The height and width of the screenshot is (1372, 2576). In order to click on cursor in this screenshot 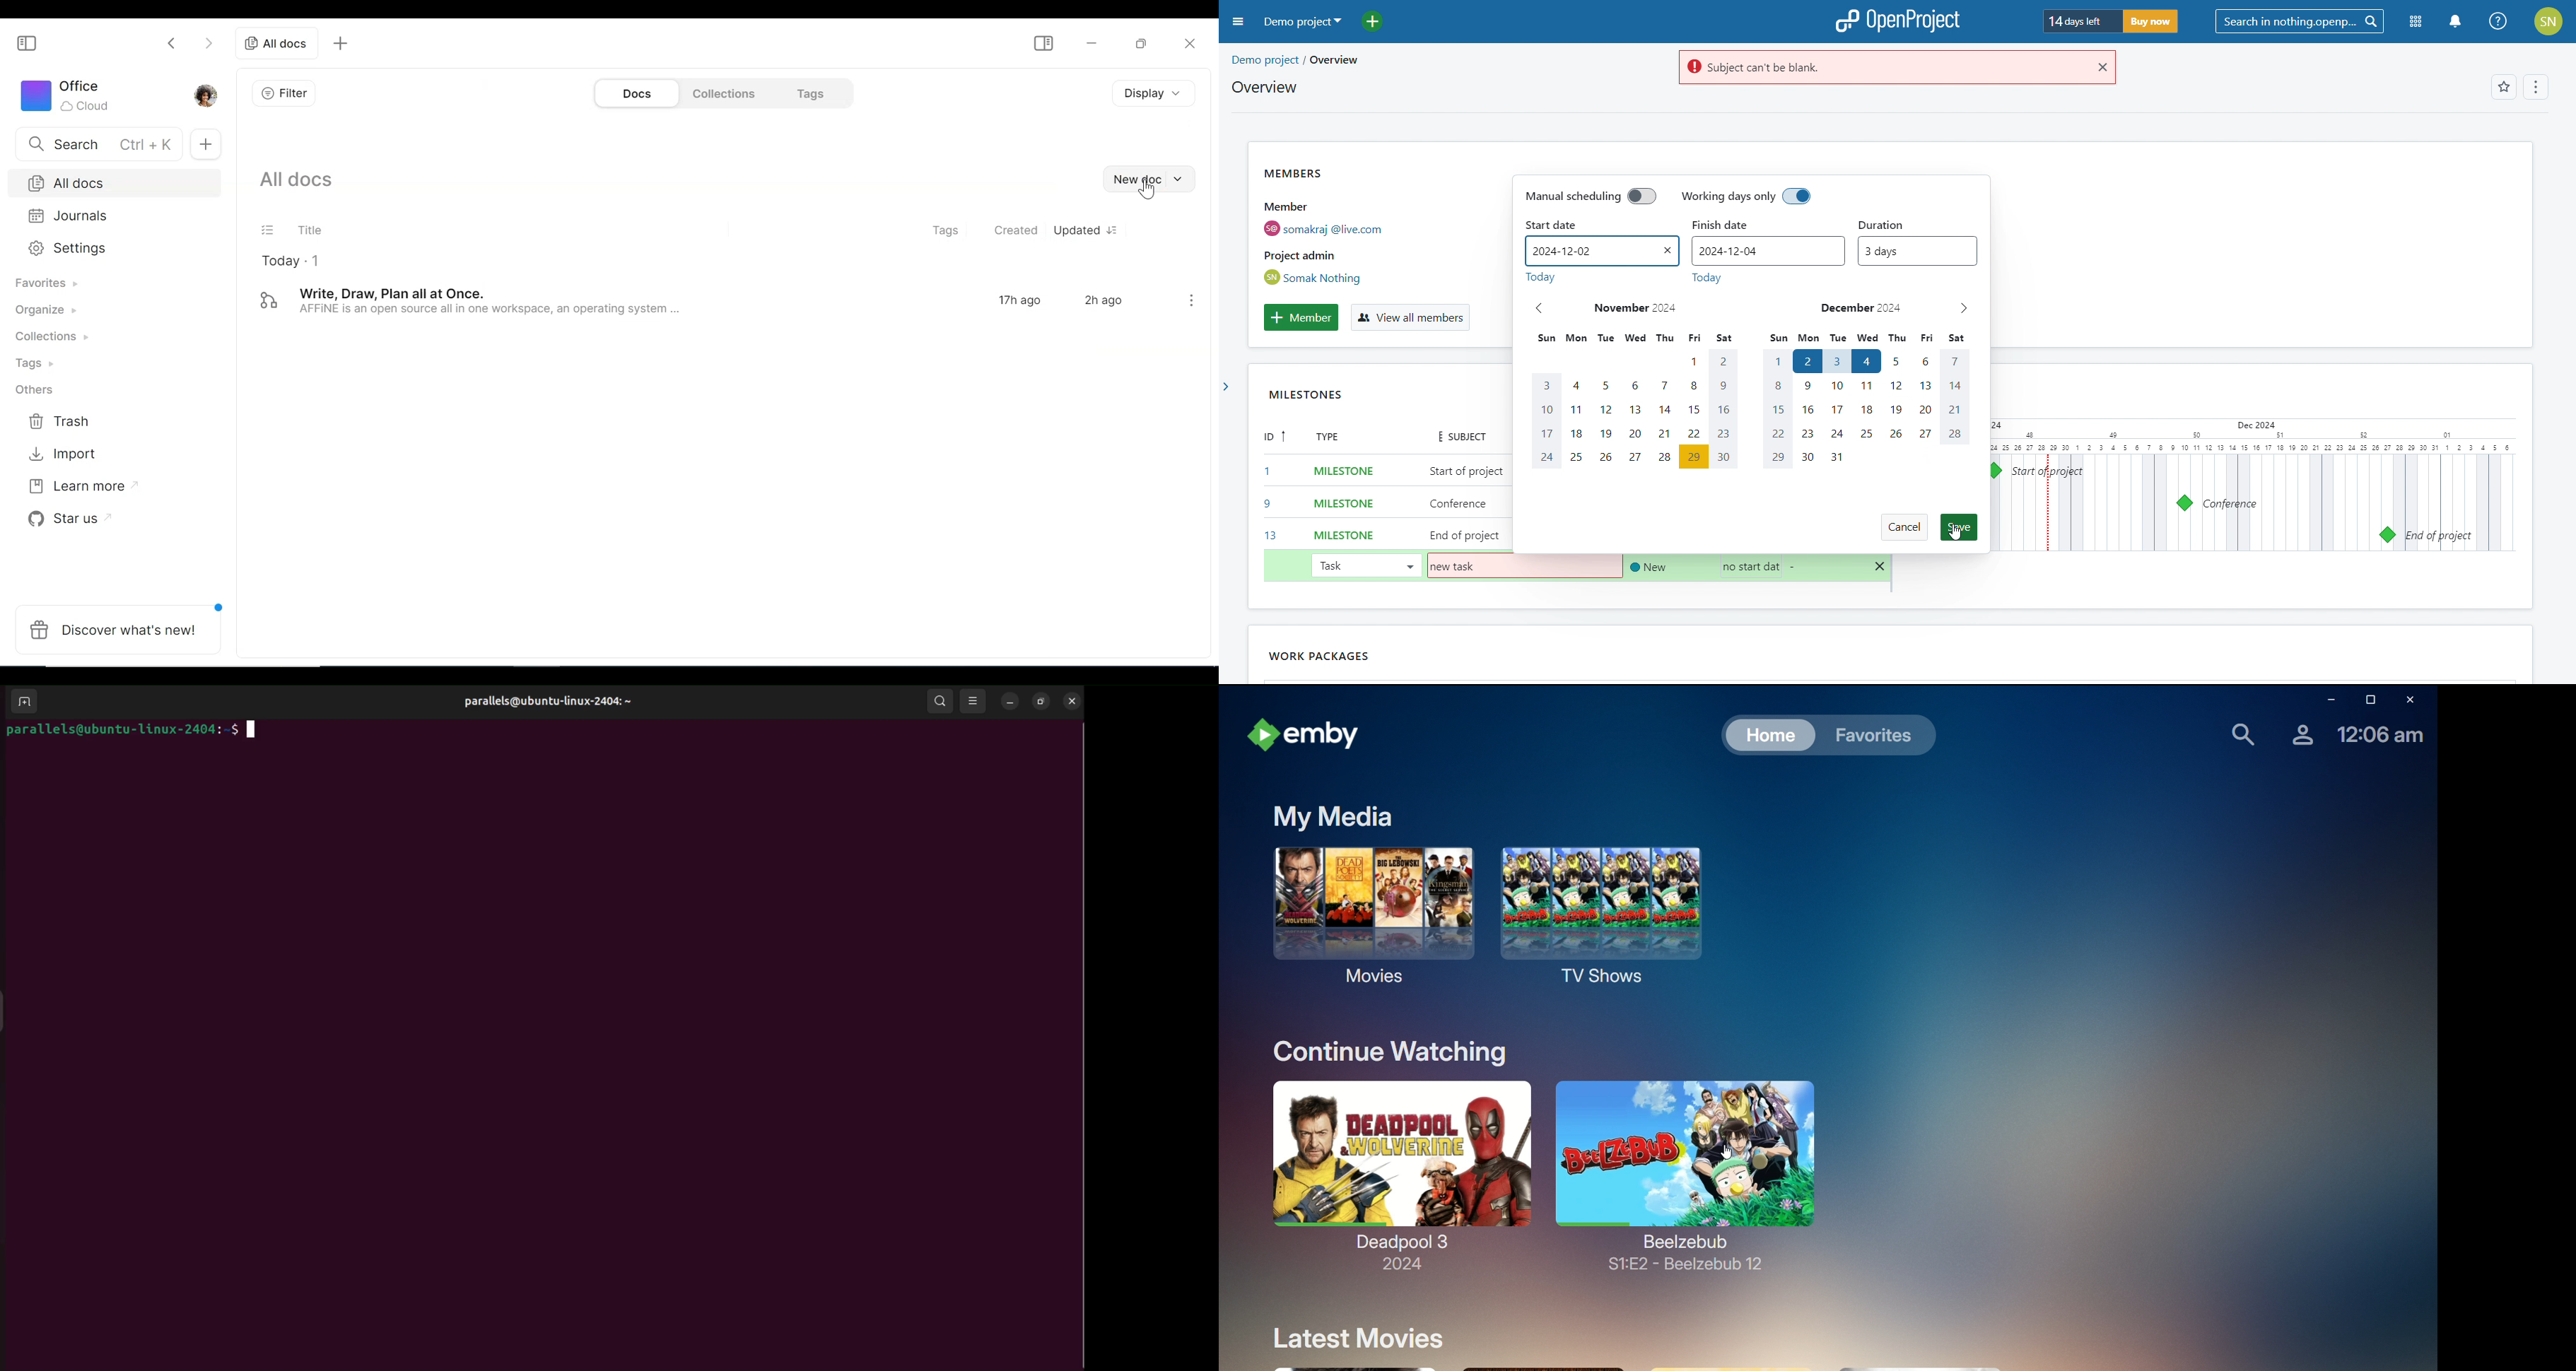, I will do `click(1960, 538)`.